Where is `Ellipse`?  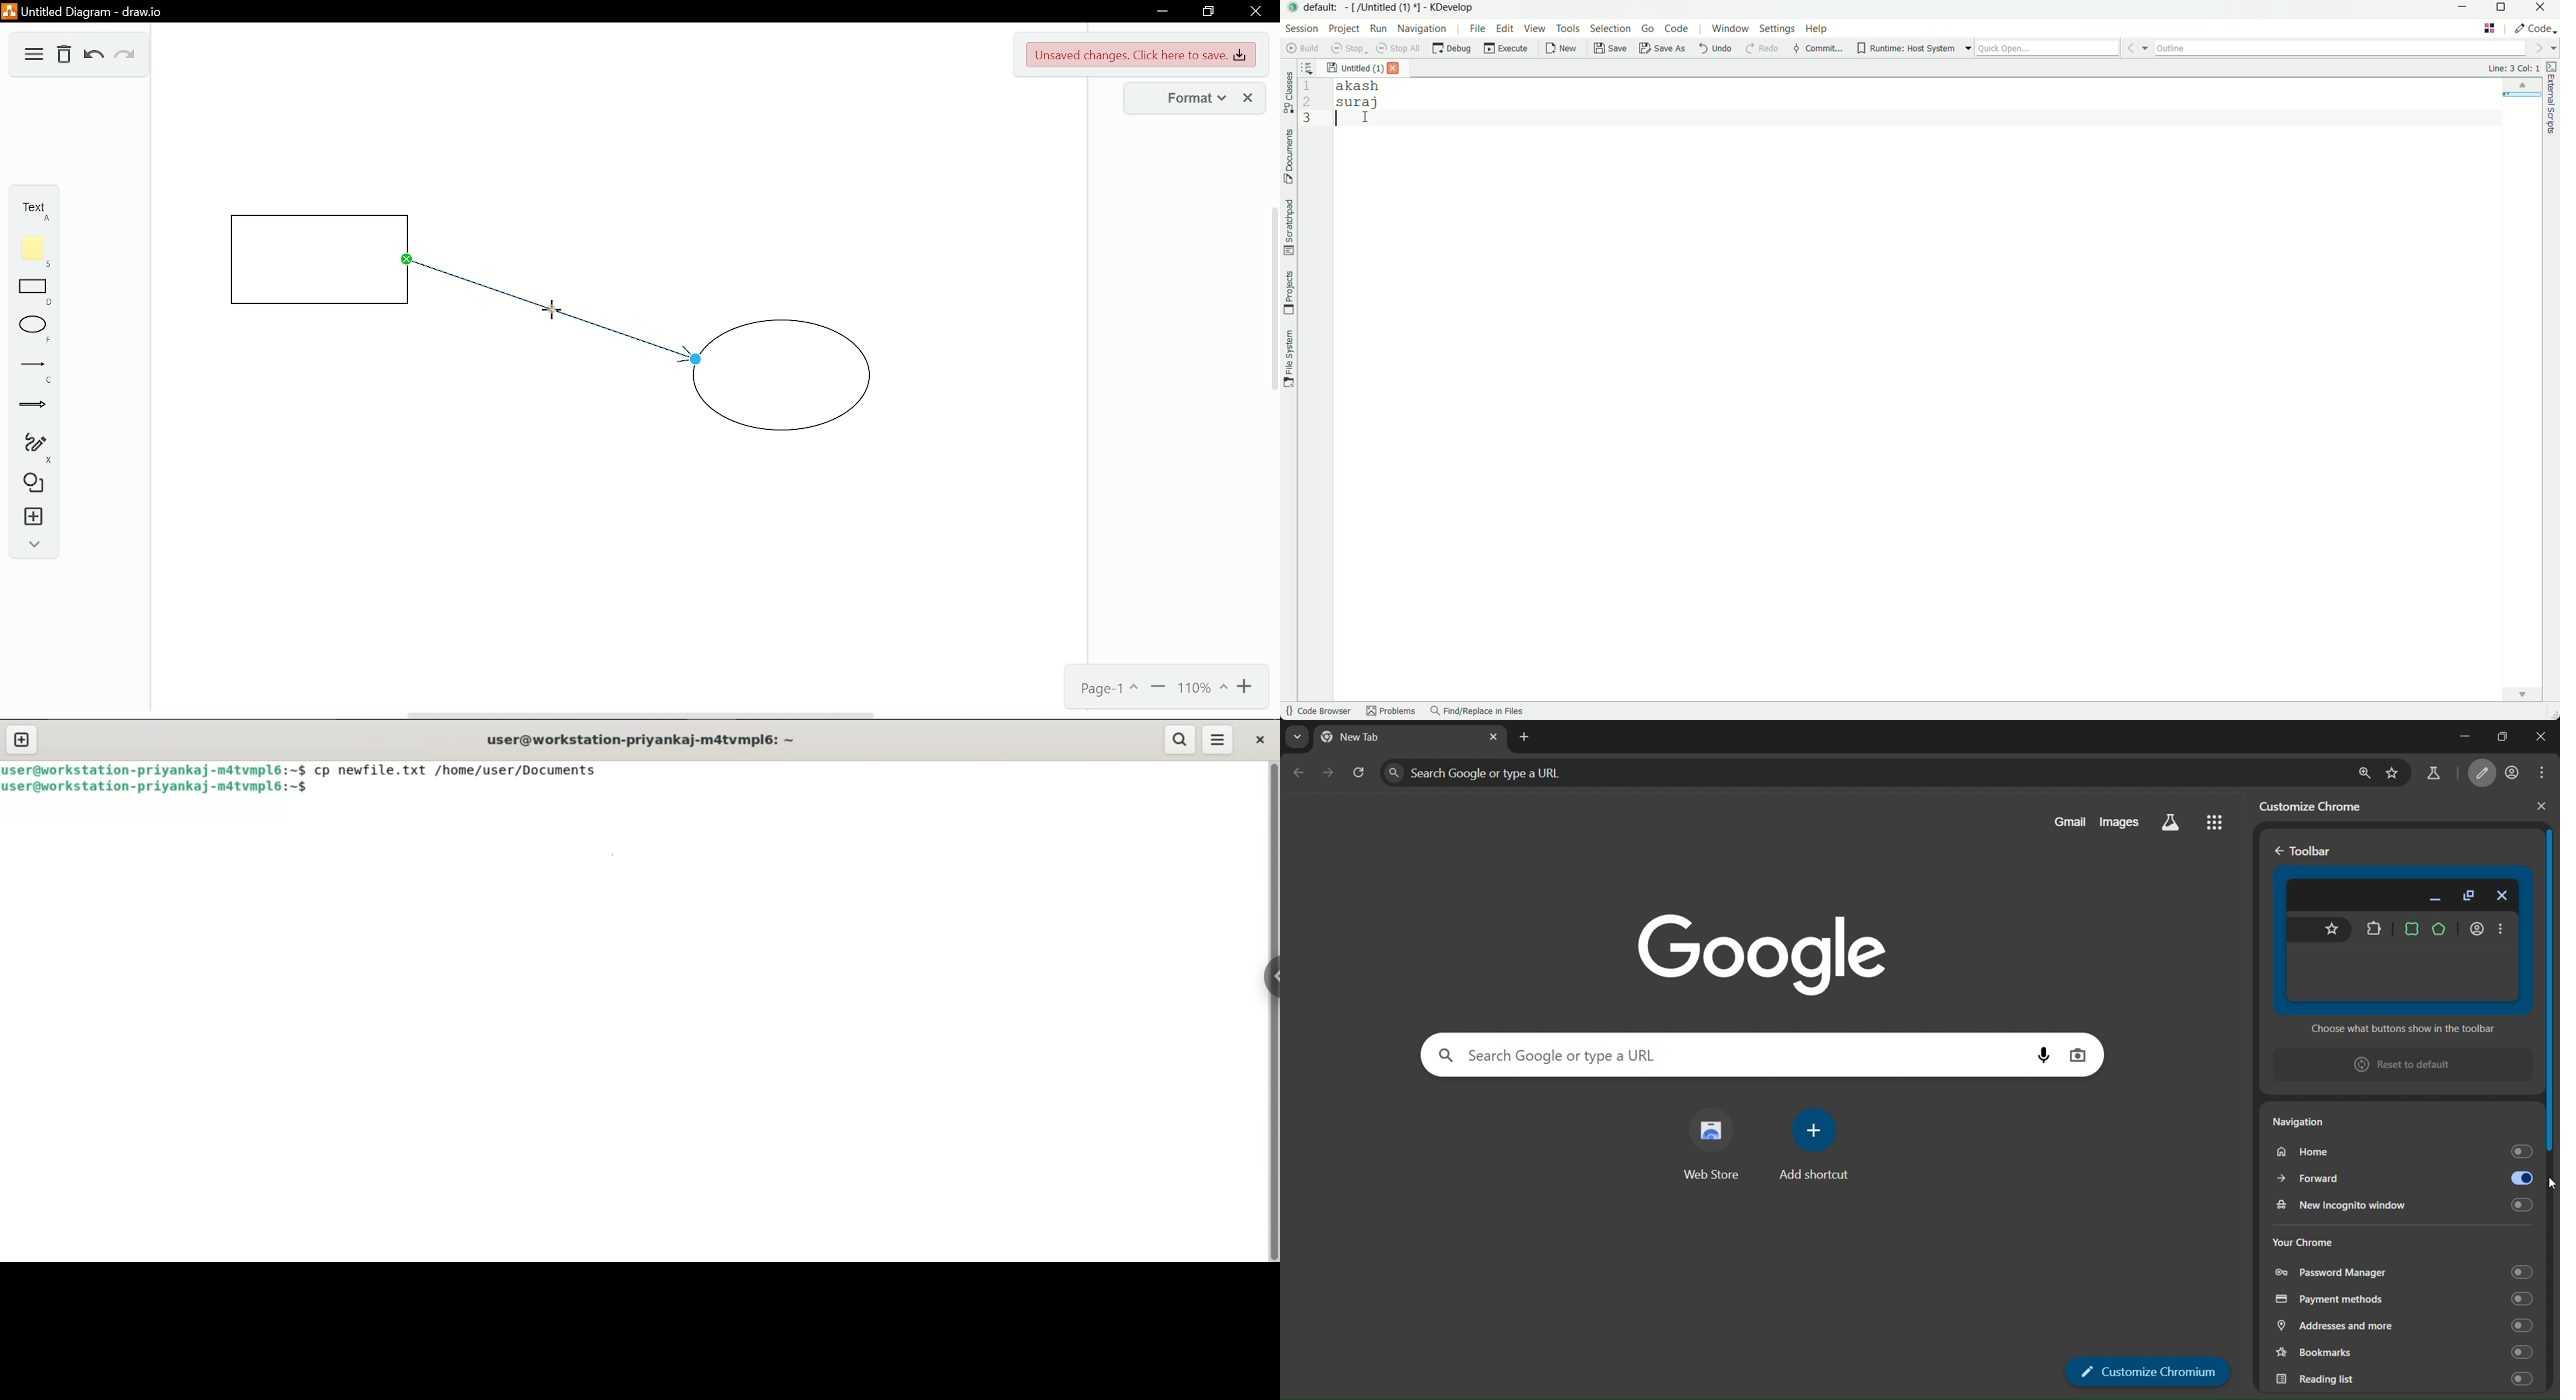
Ellipse is located at coordinates (30, 330).